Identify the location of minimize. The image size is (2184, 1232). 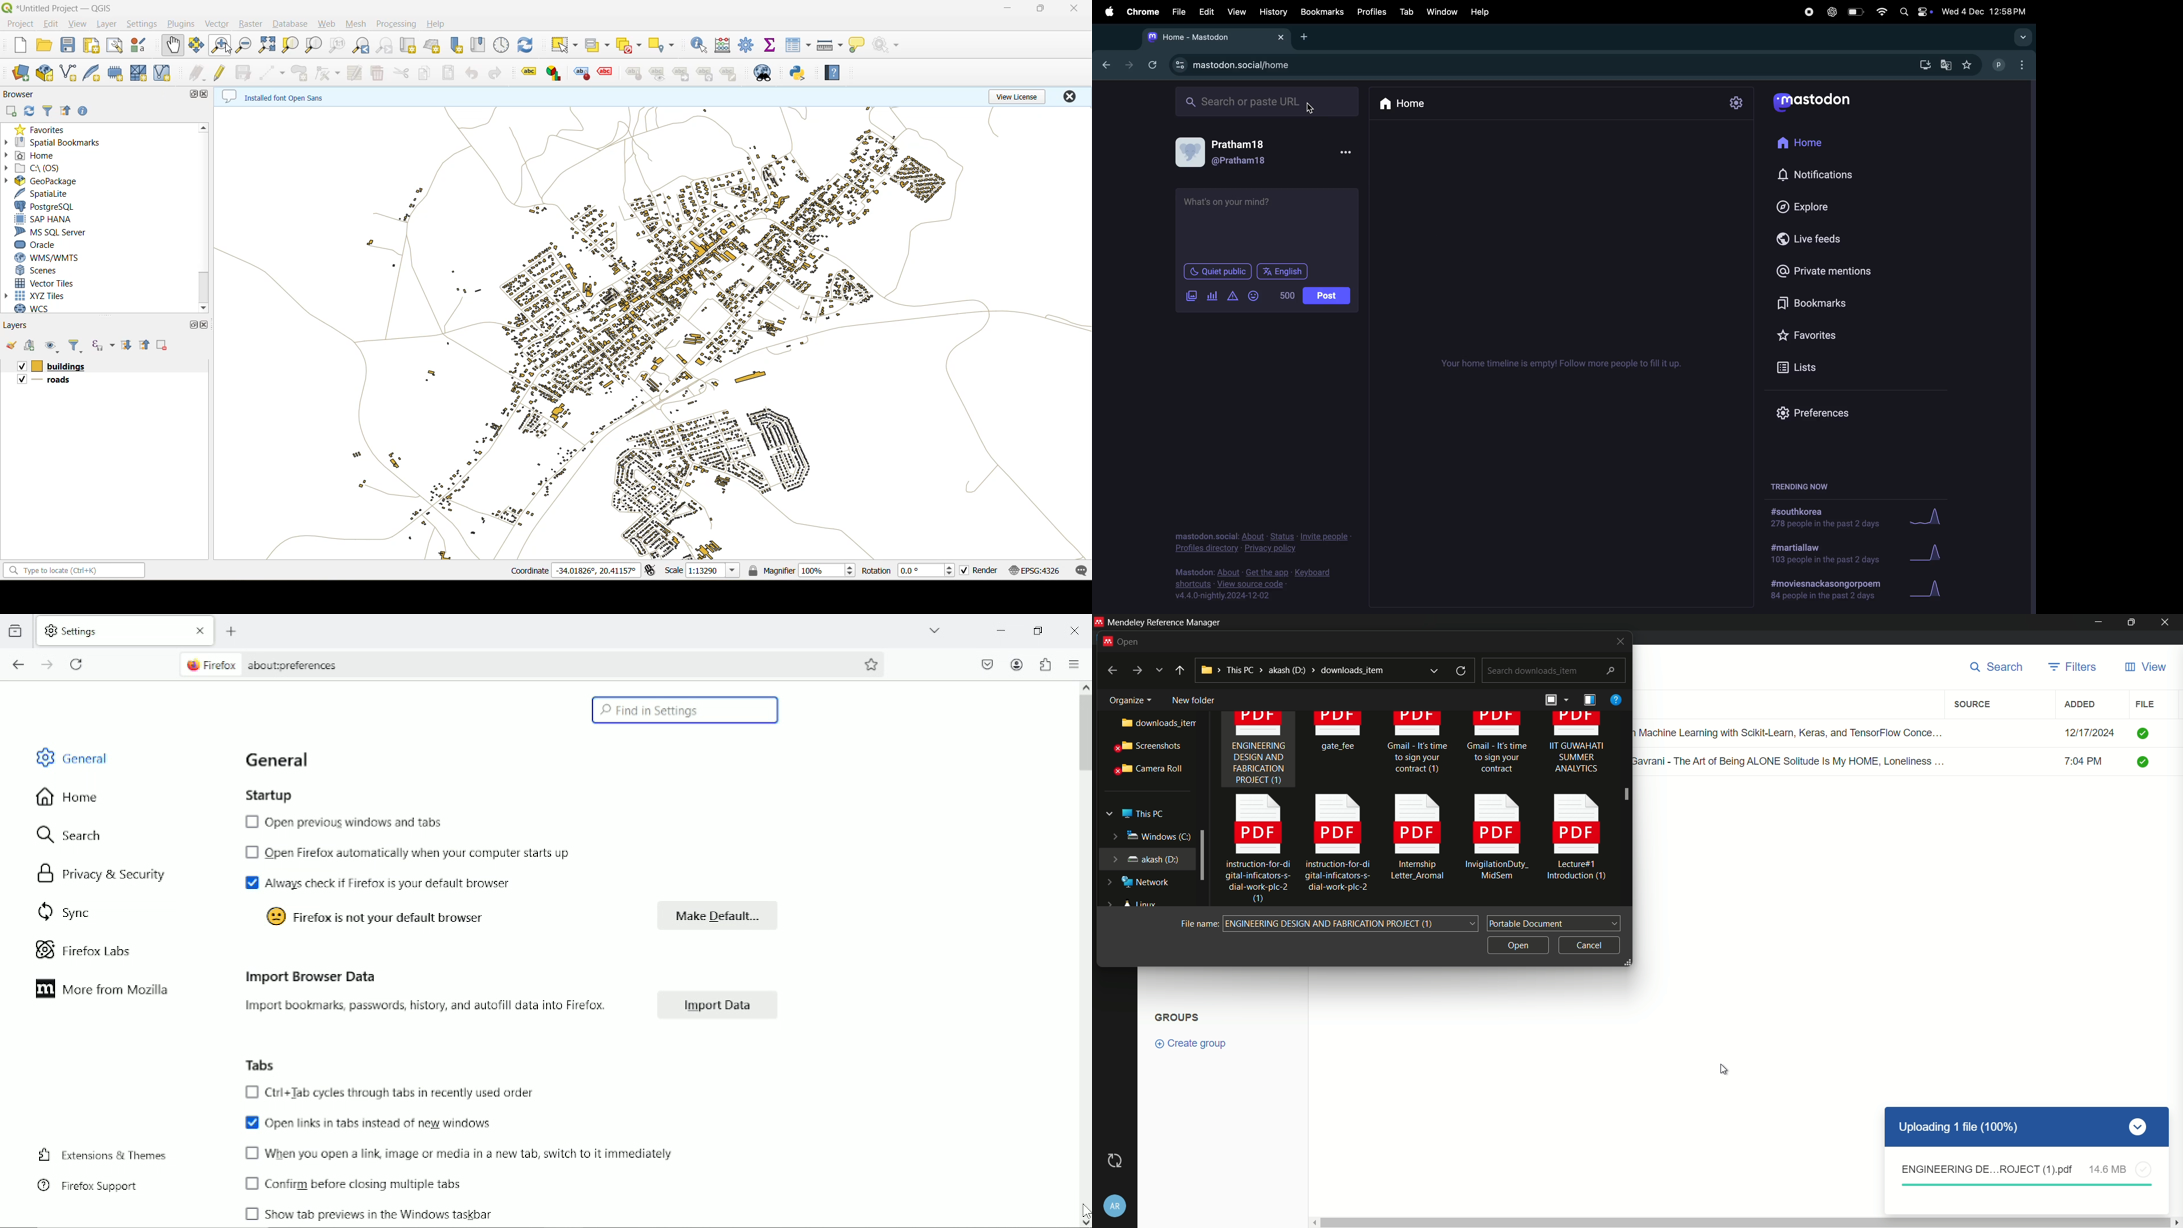
(998, 629).